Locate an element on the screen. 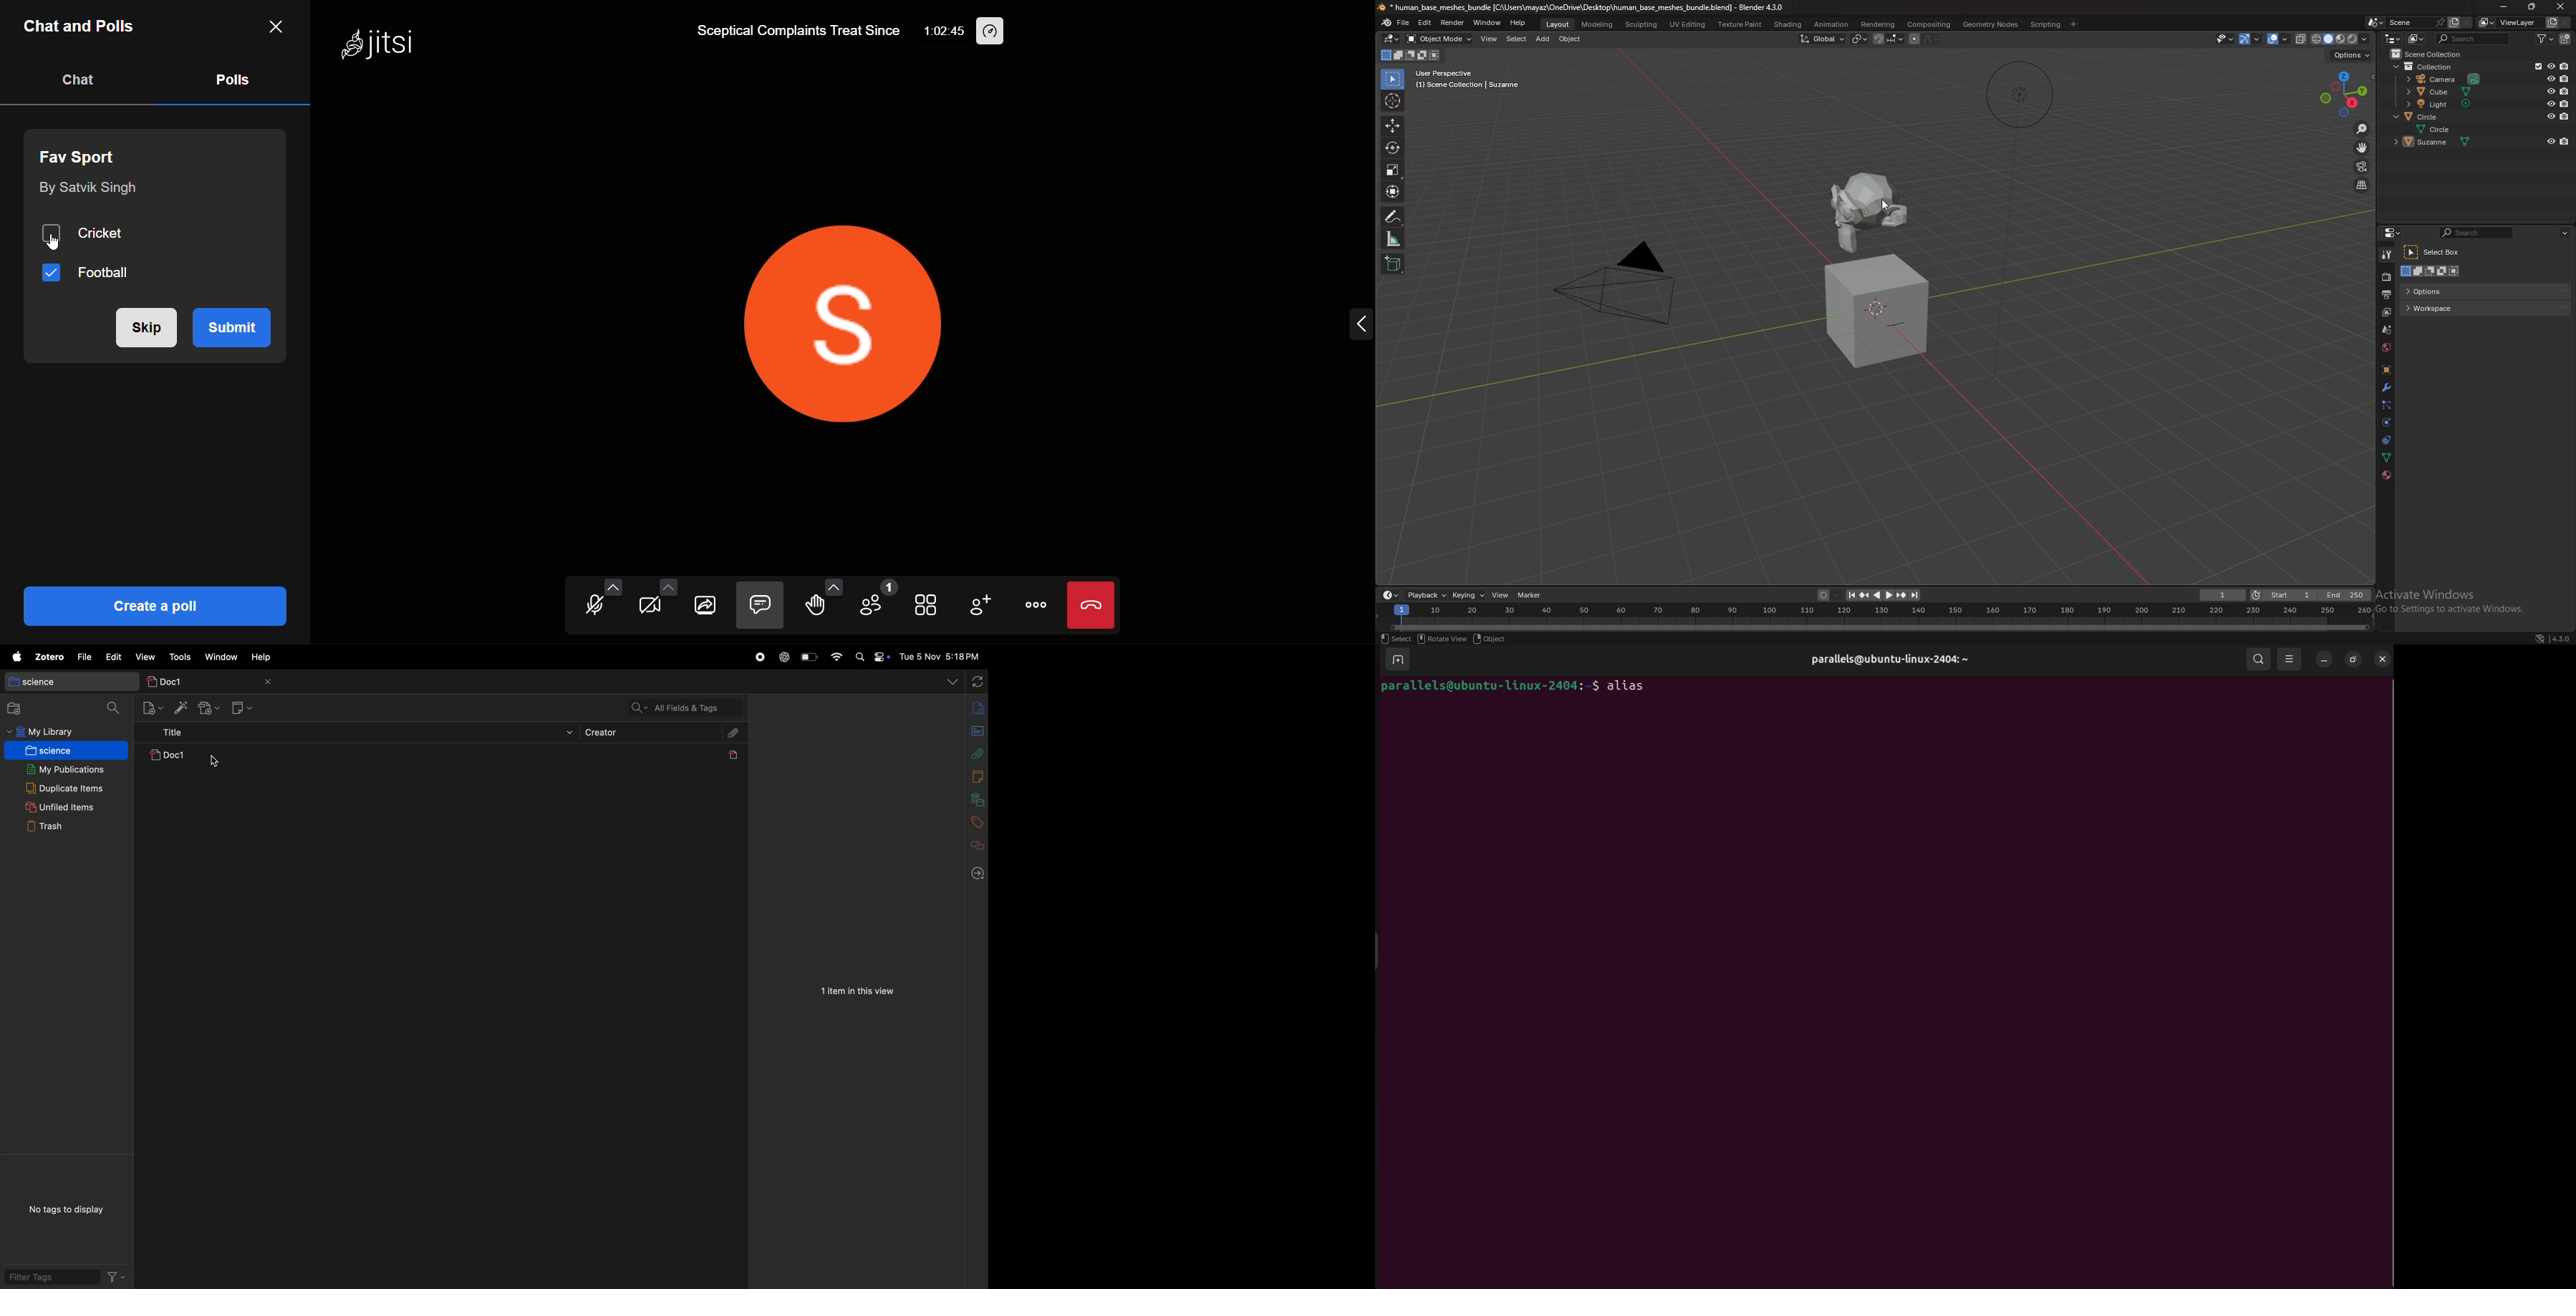 Image resolution: width=2576 pixels, height=1316 pixels. current frame is located at coordinates (2224, 594).